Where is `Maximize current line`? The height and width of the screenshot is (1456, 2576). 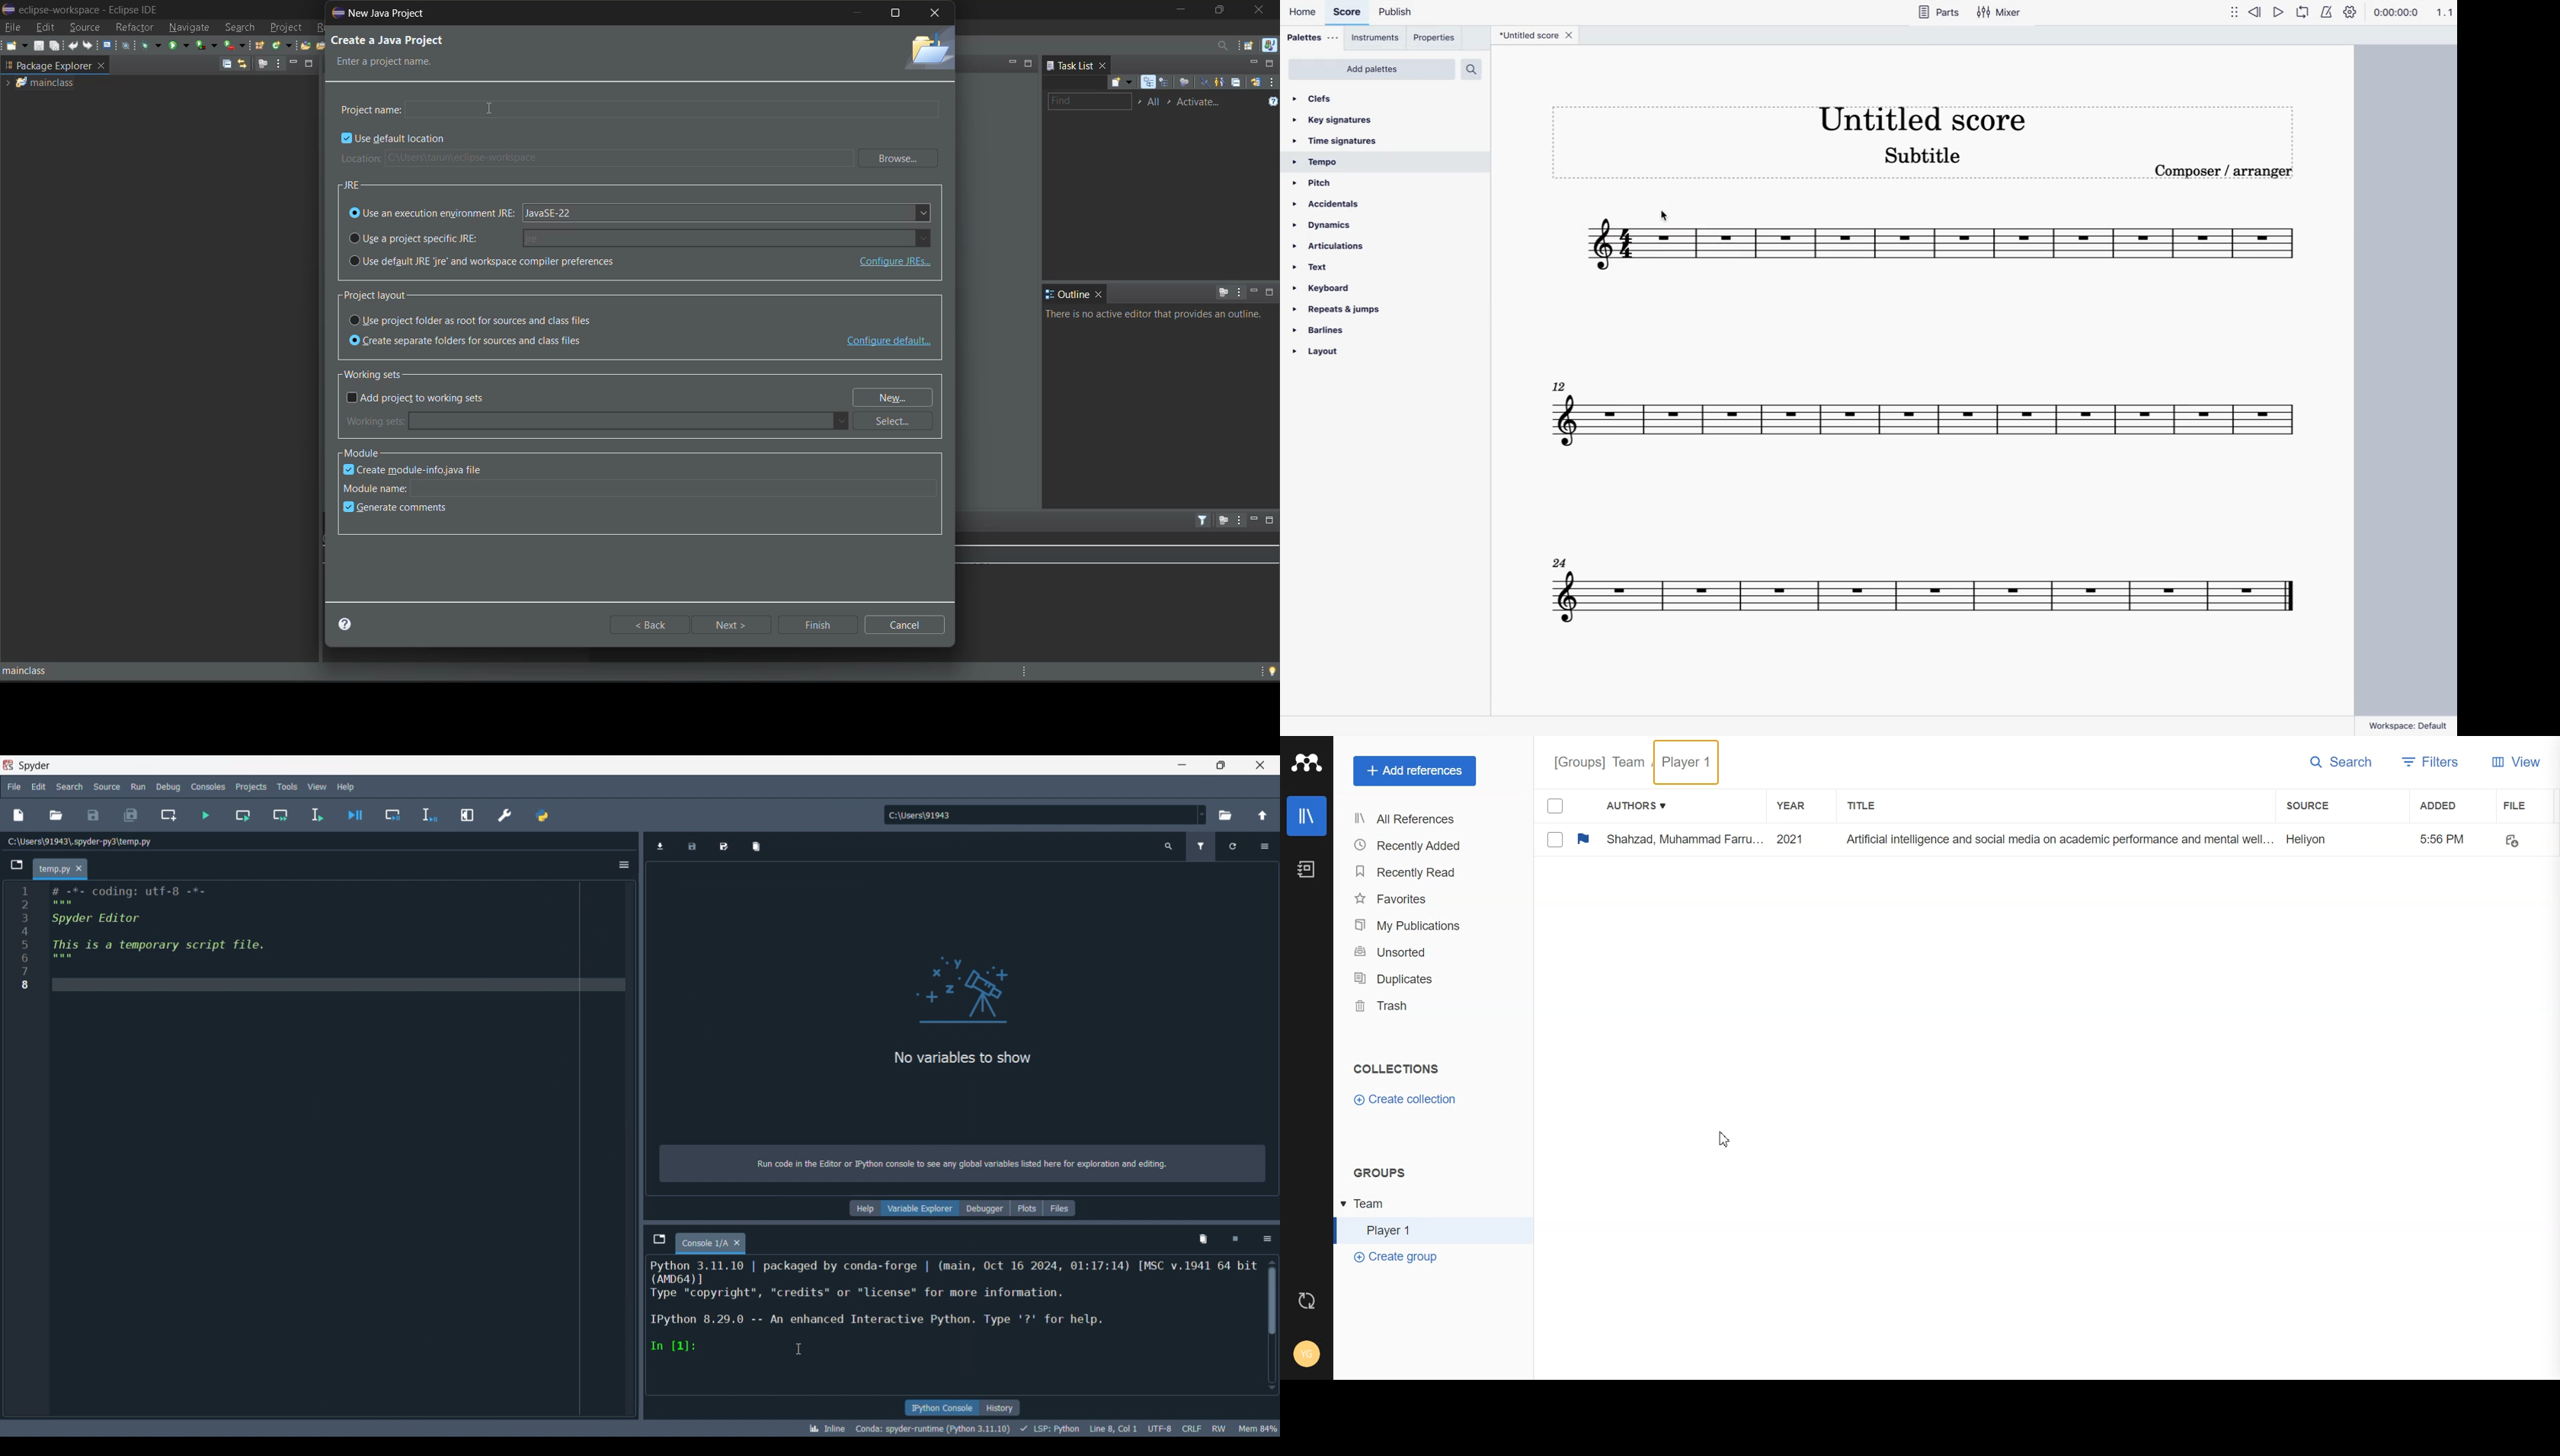 Maximize current line is located at coordinates (467, 815).